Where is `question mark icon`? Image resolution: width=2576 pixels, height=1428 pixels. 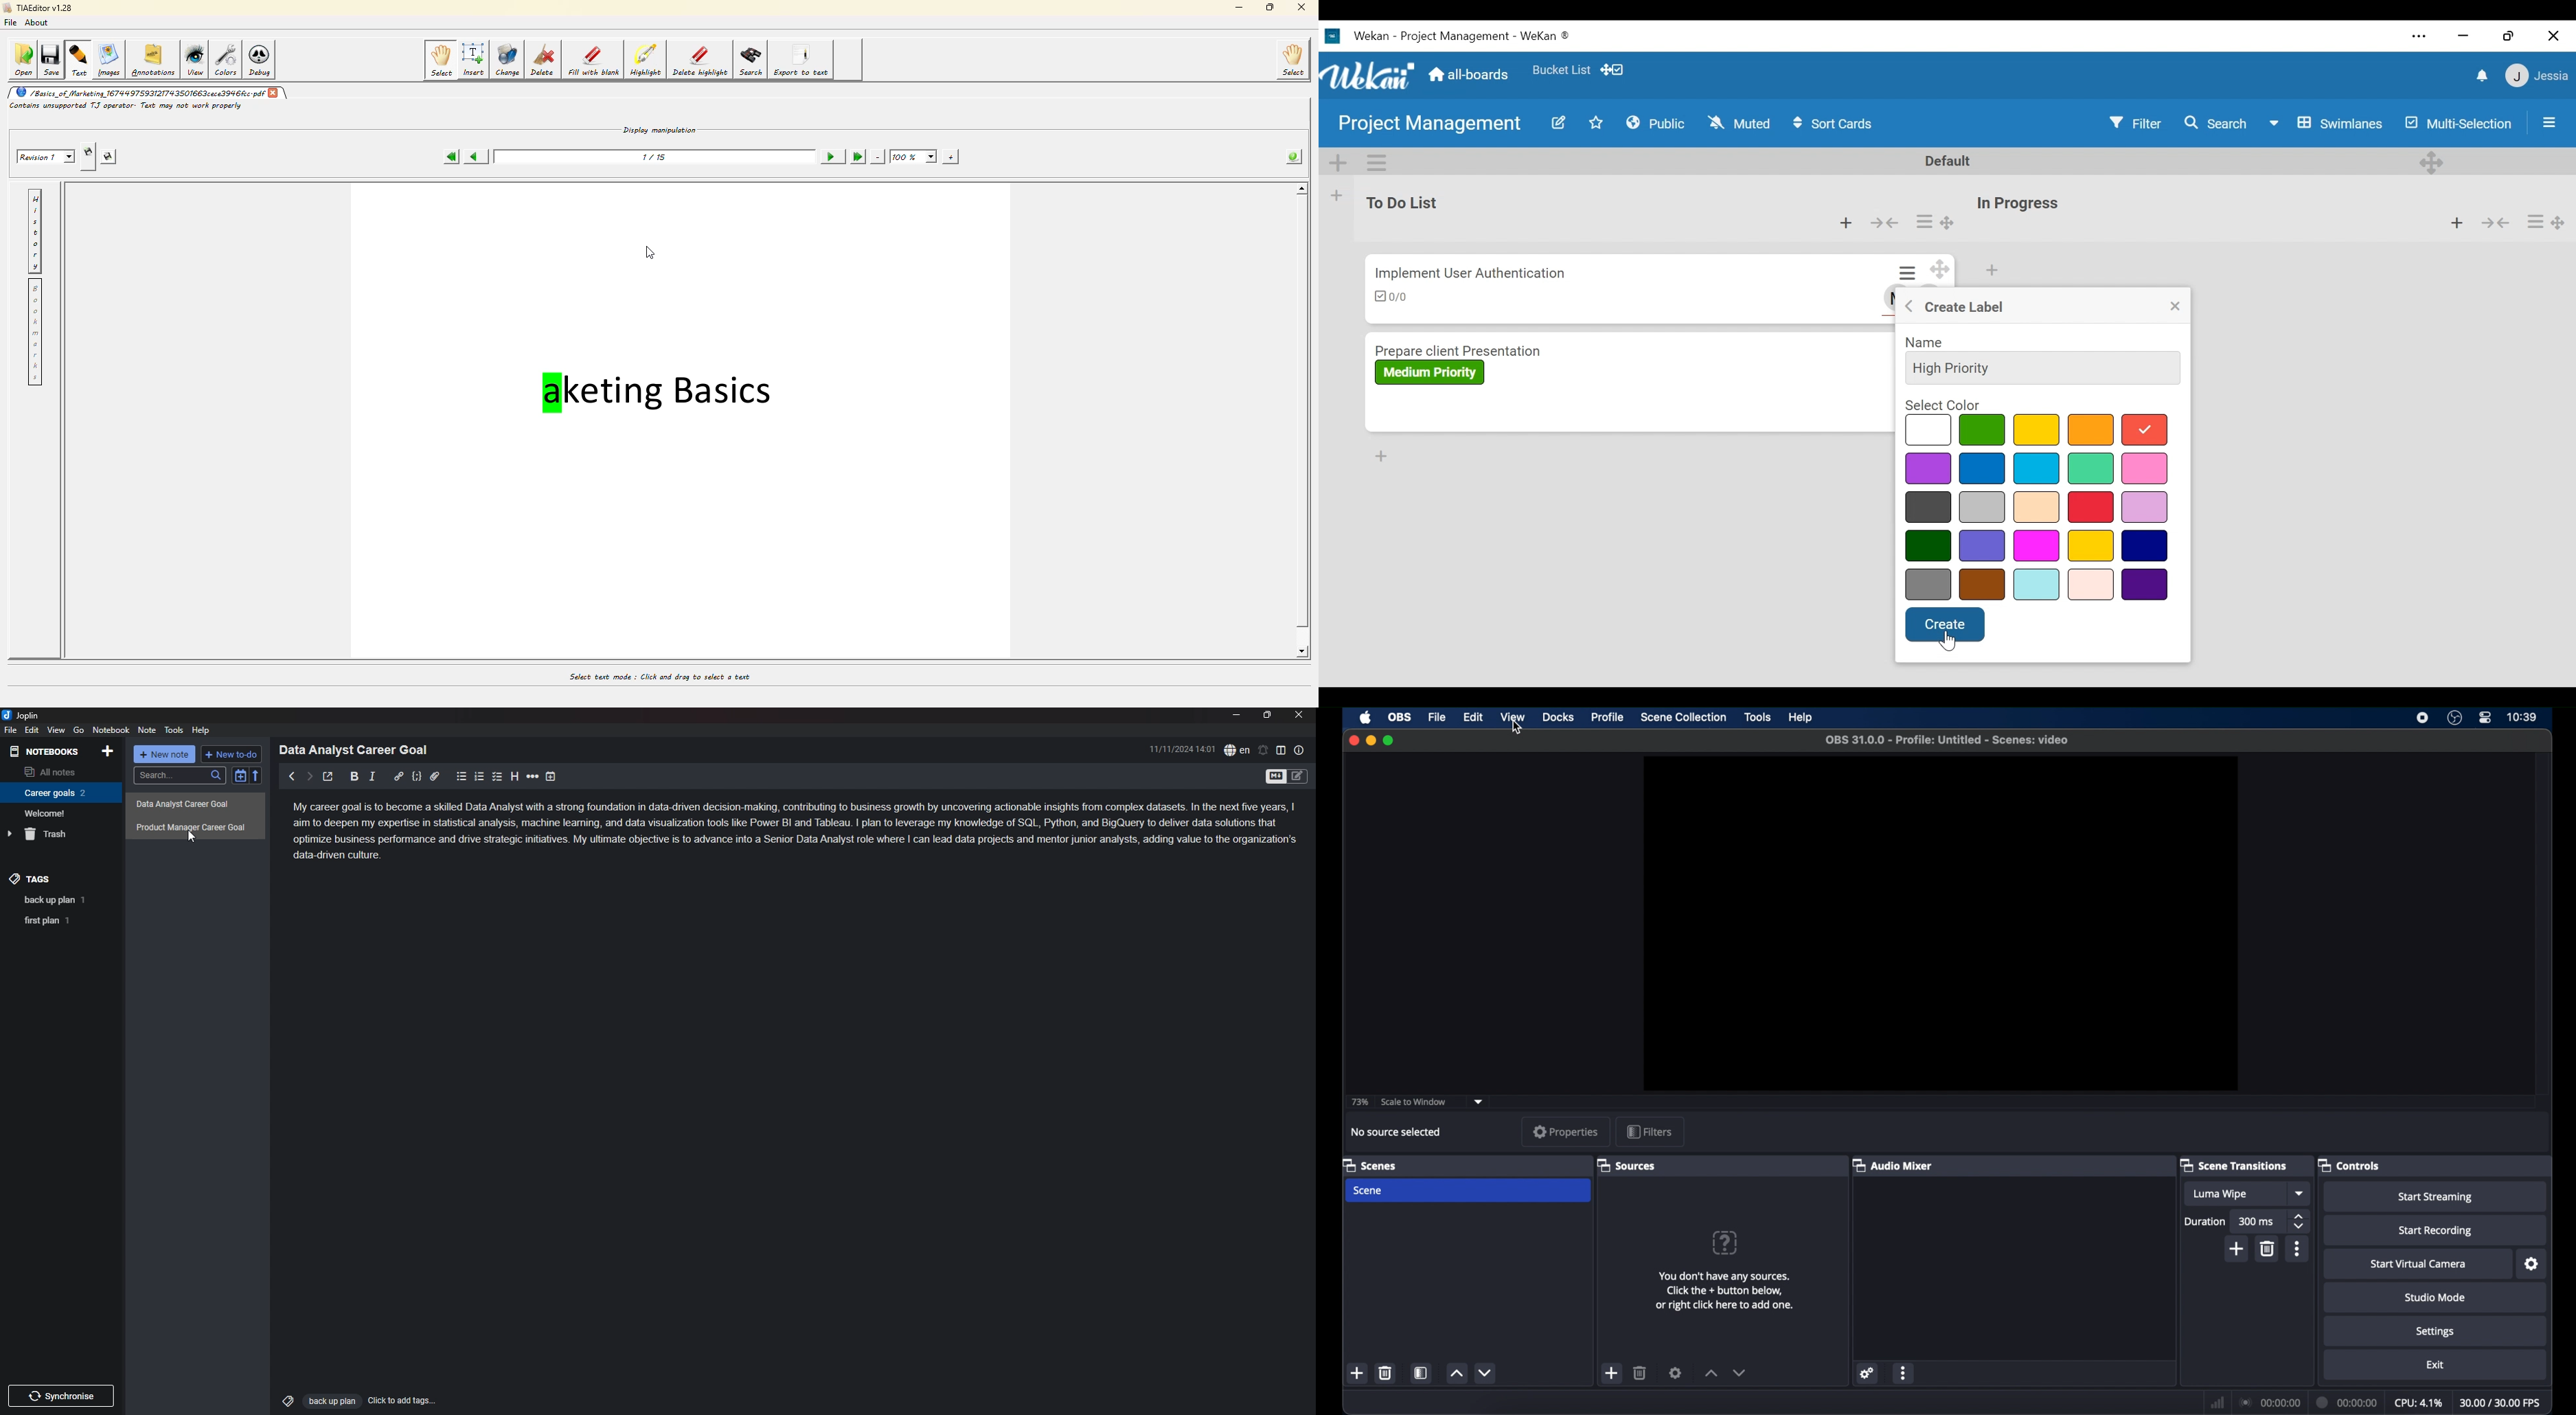
question mark icon is located at coordinates (1726, 1243).